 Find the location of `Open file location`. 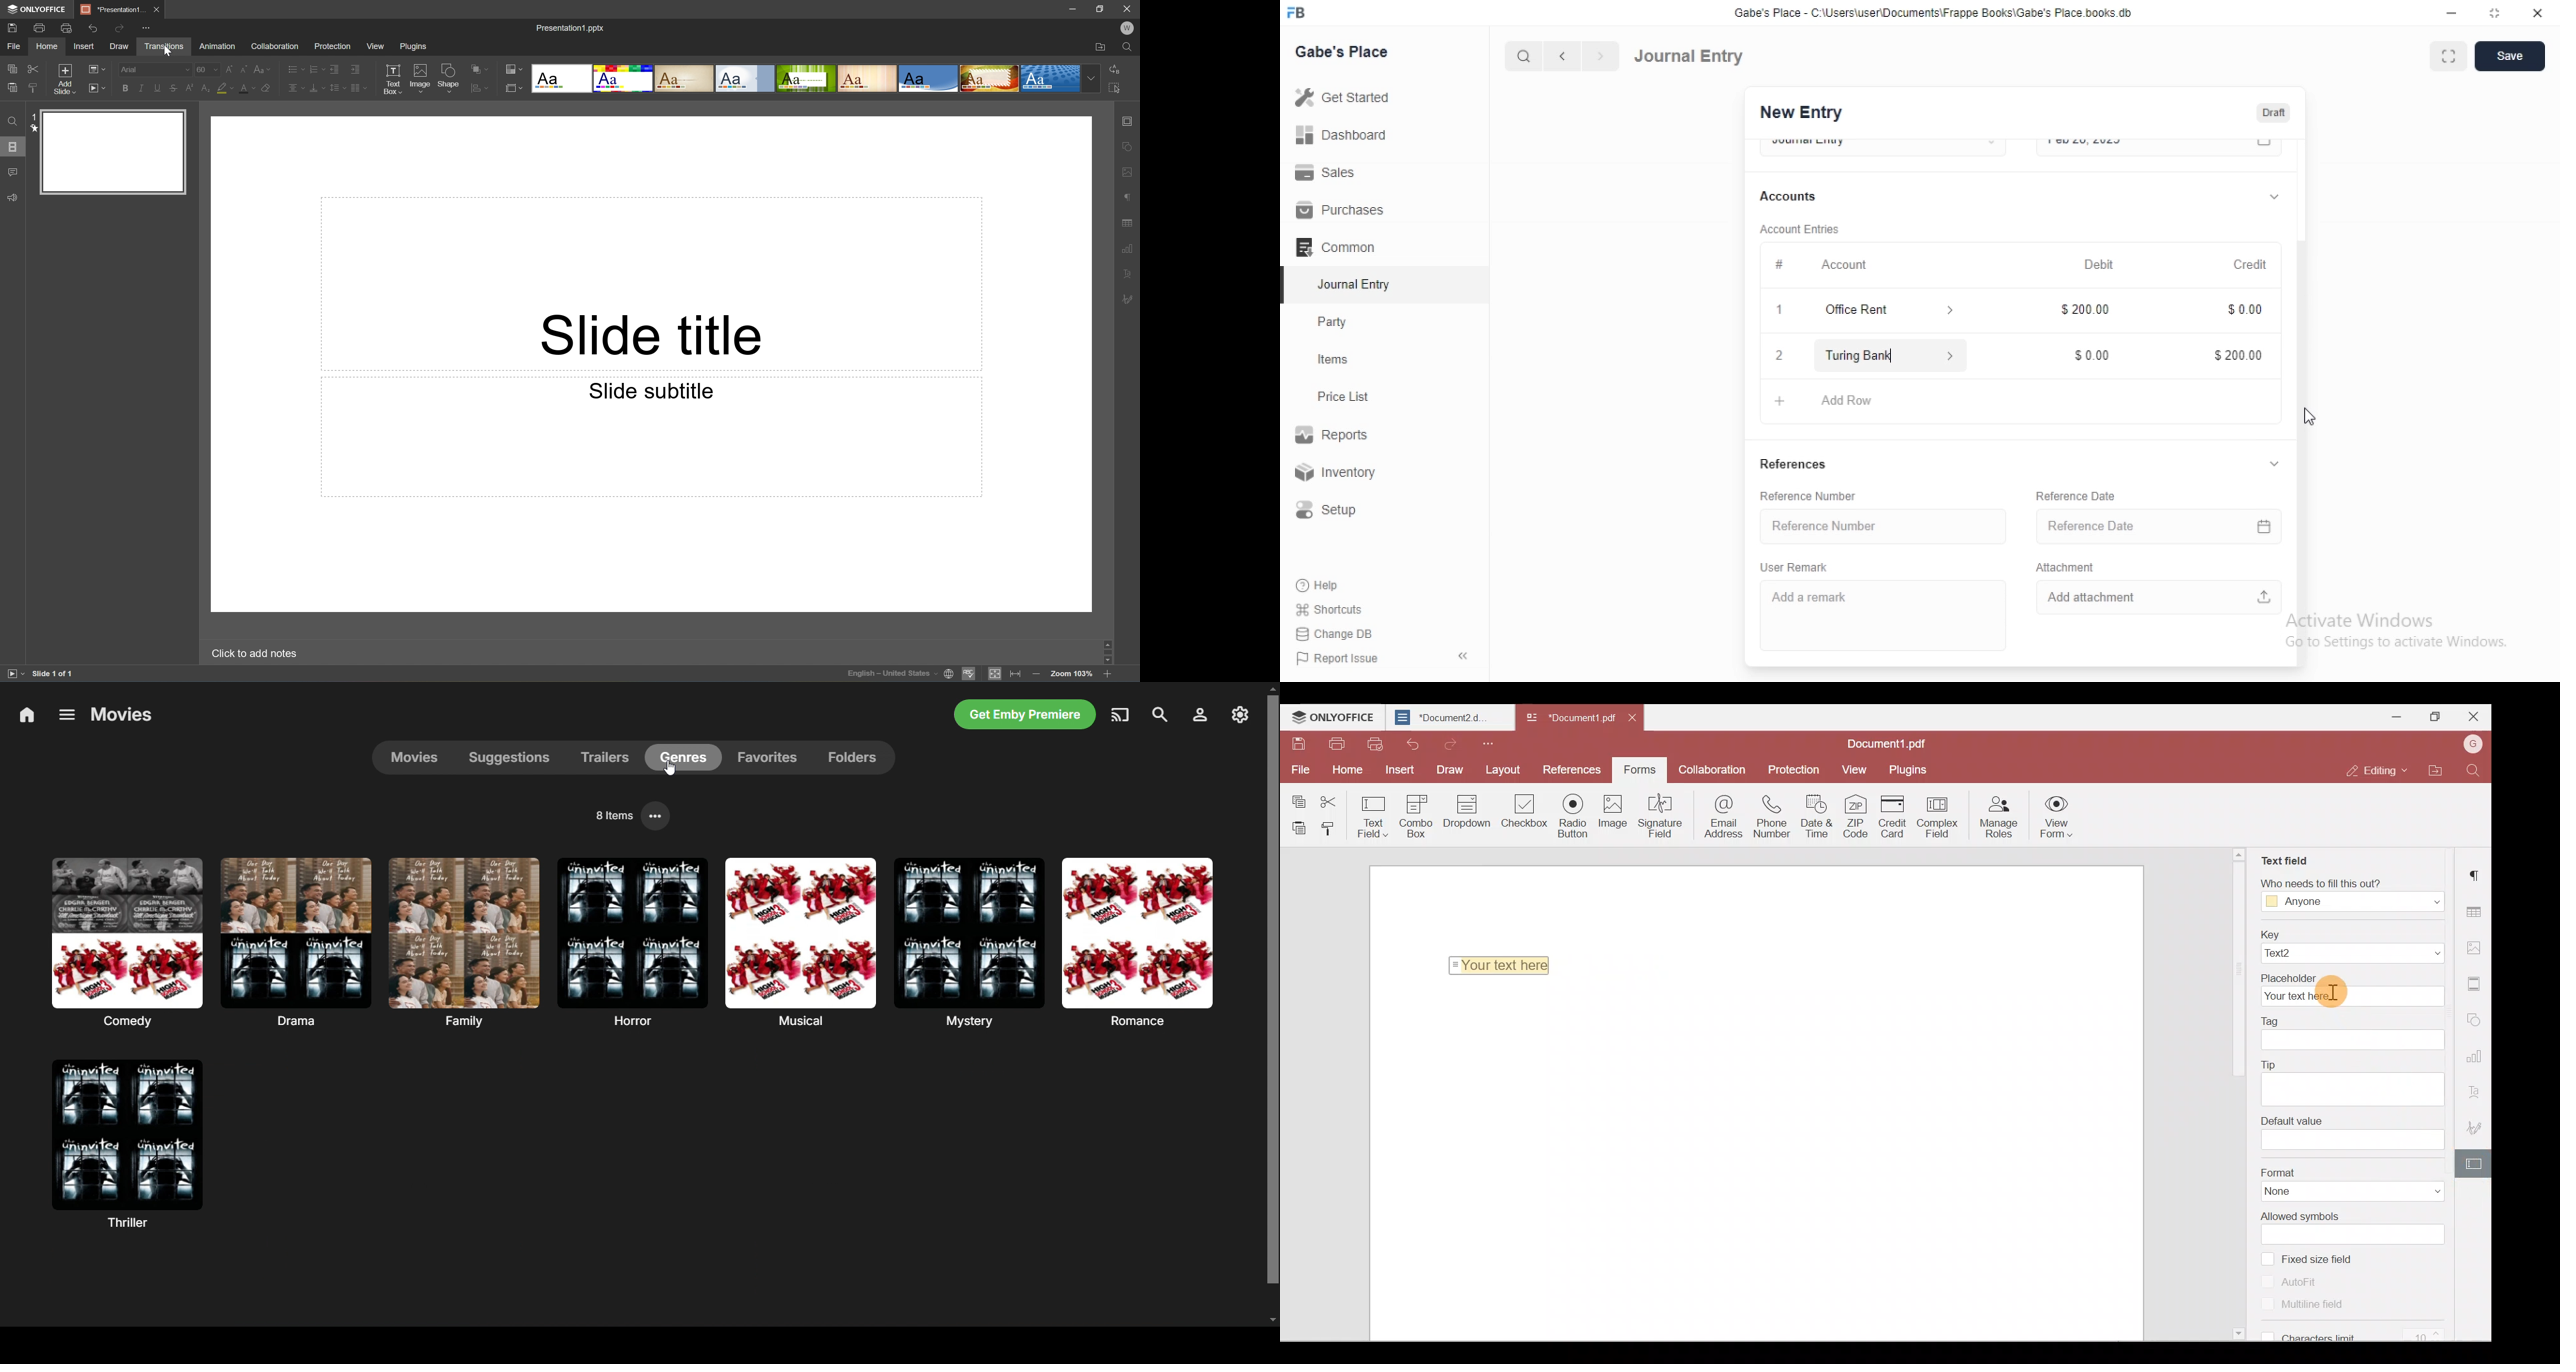

Open file location is located at coordinates (1101, 47).